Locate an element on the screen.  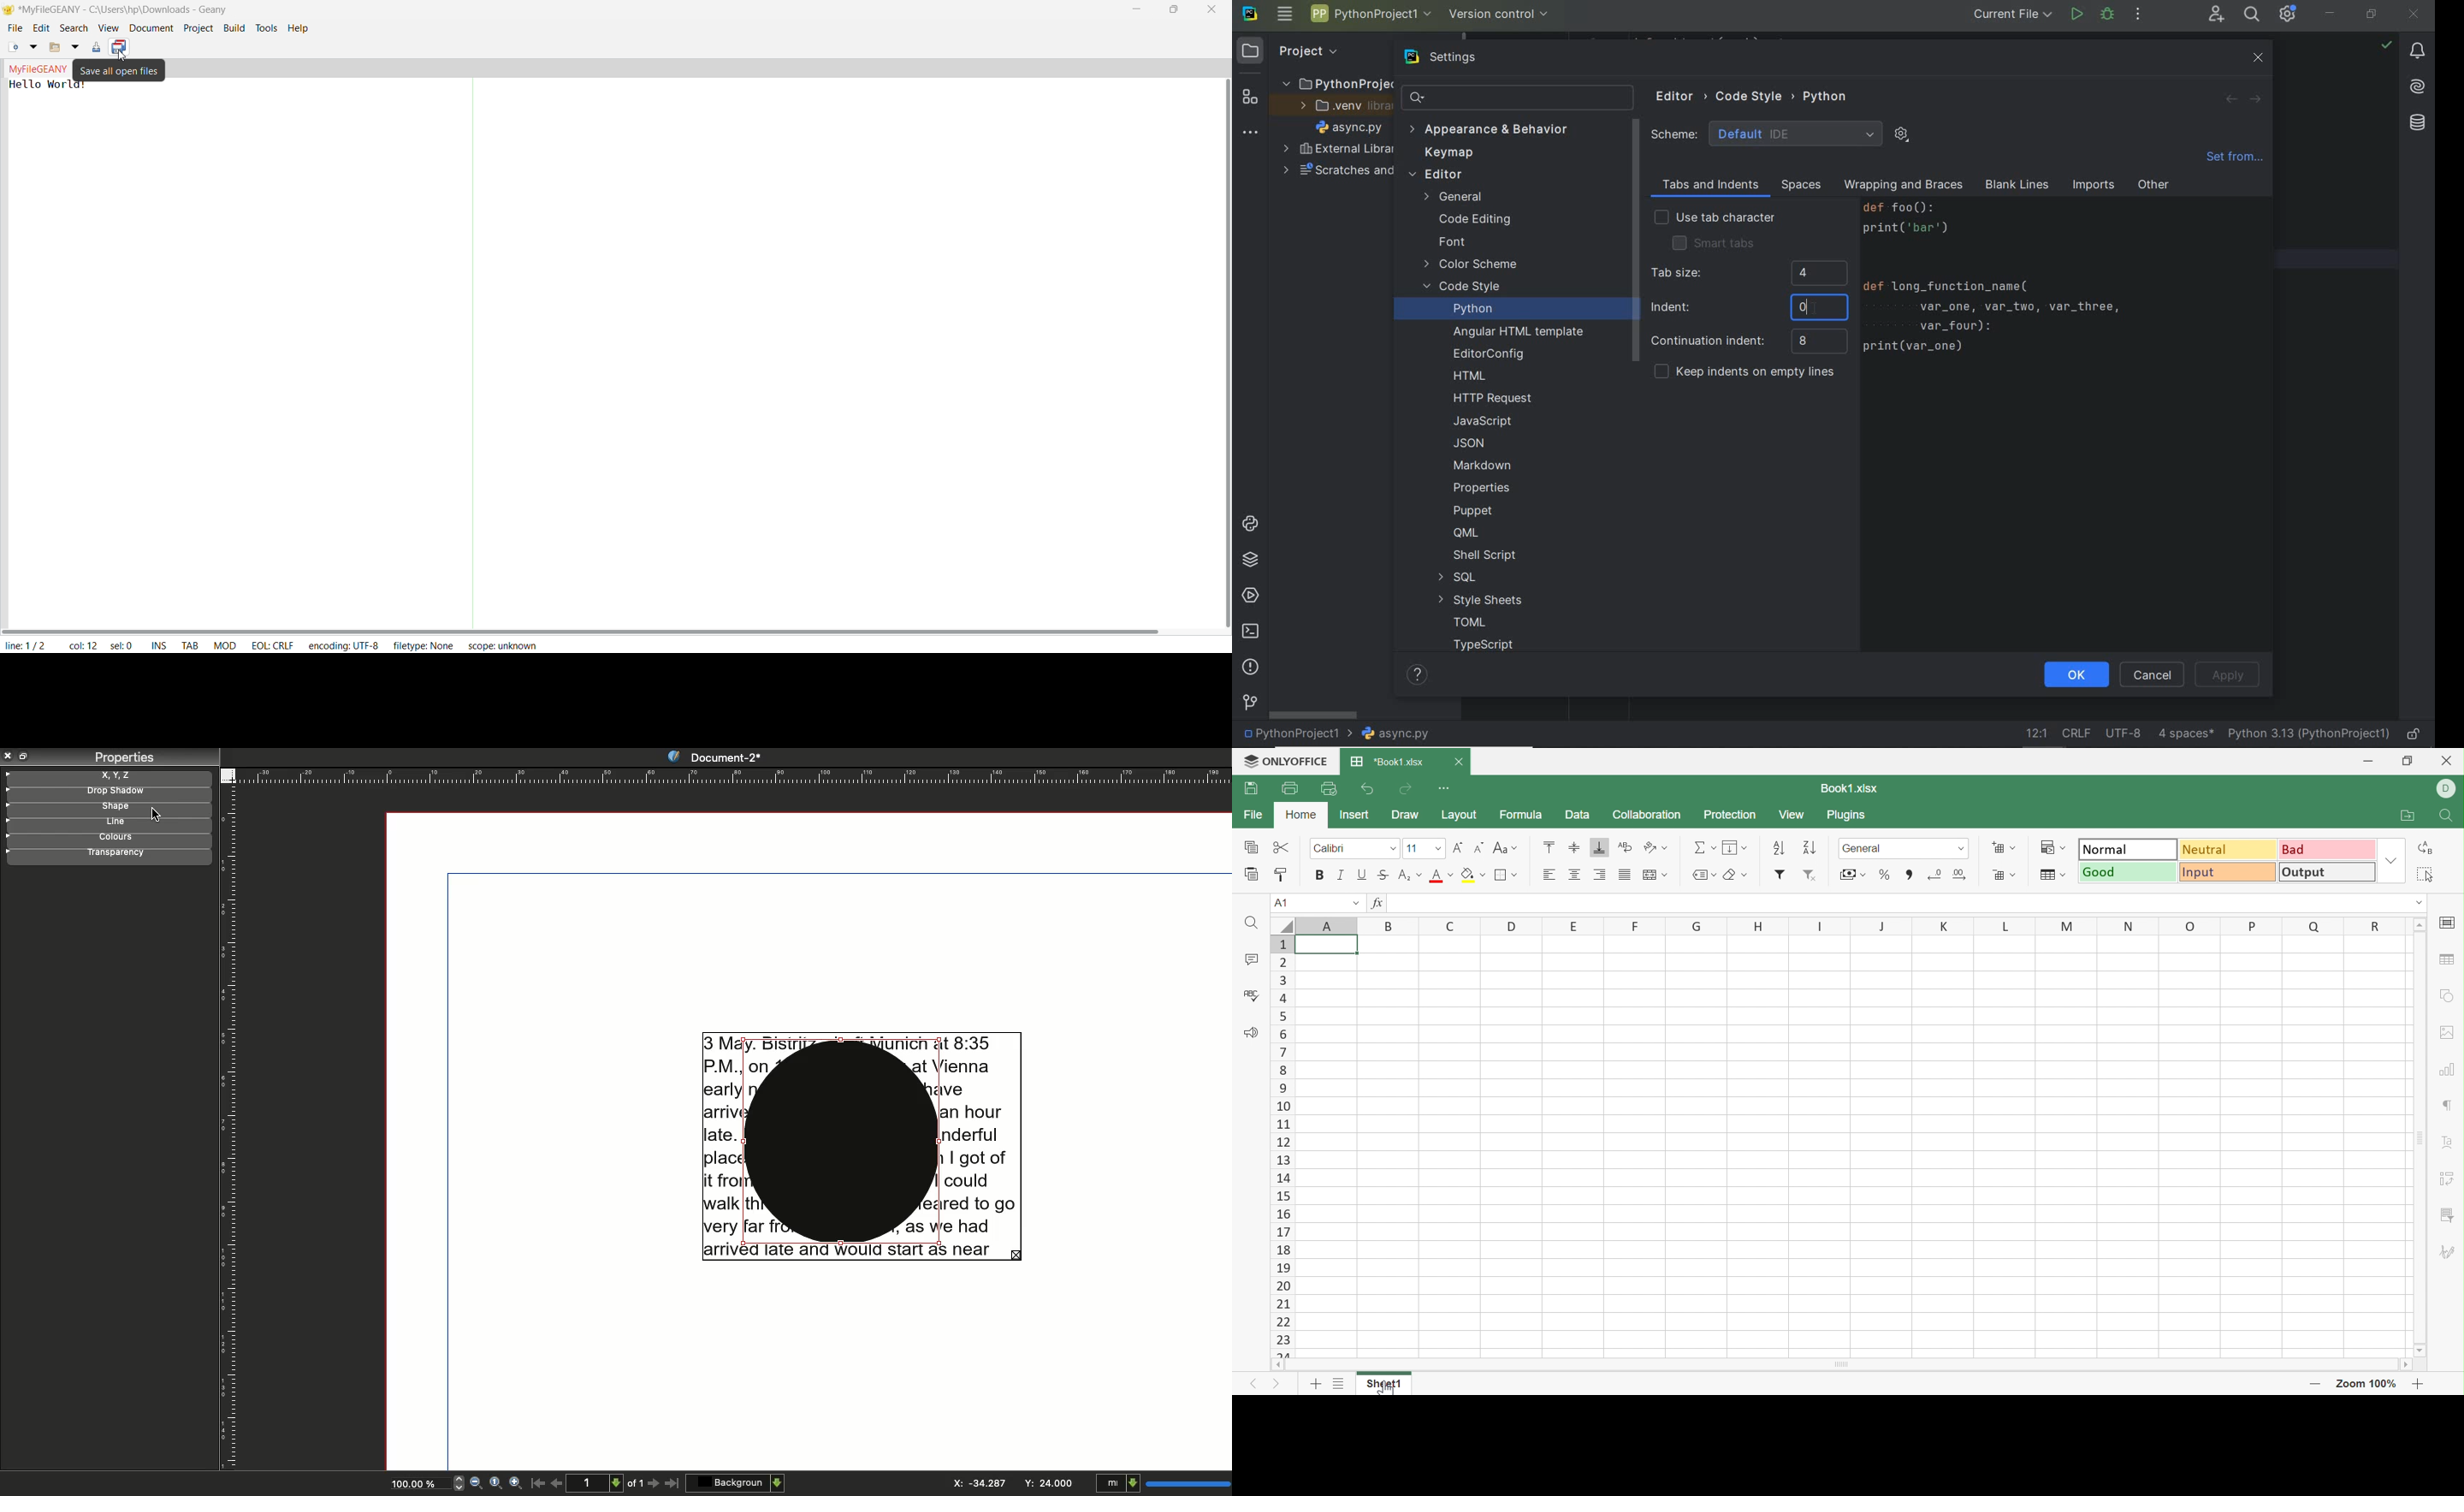
Font sizes is located at coordinates (1437, 850).